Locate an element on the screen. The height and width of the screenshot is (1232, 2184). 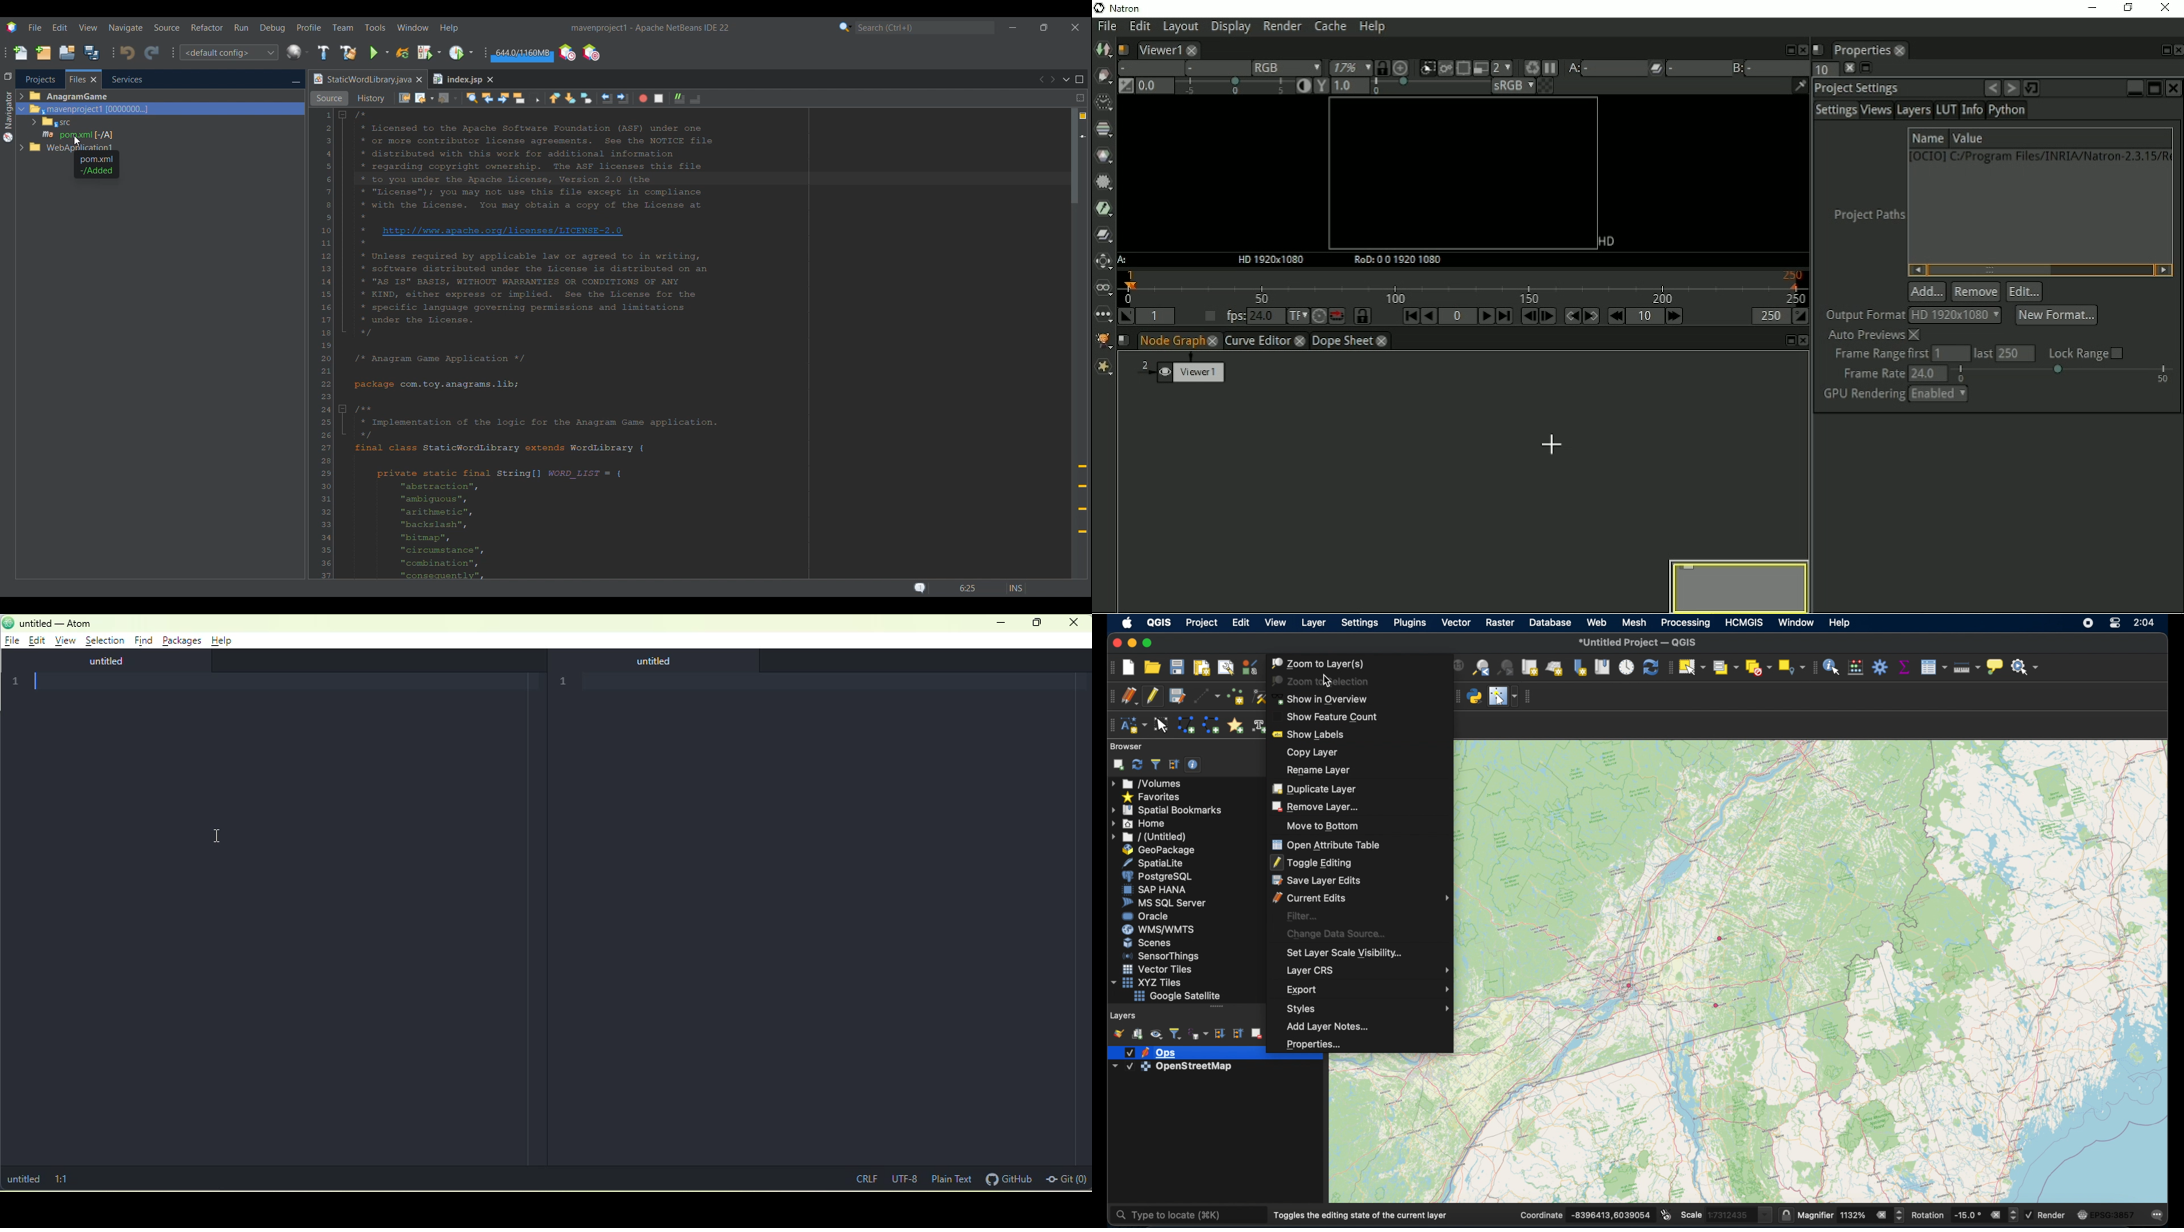
volumes is located at coordinates (1146, 782).